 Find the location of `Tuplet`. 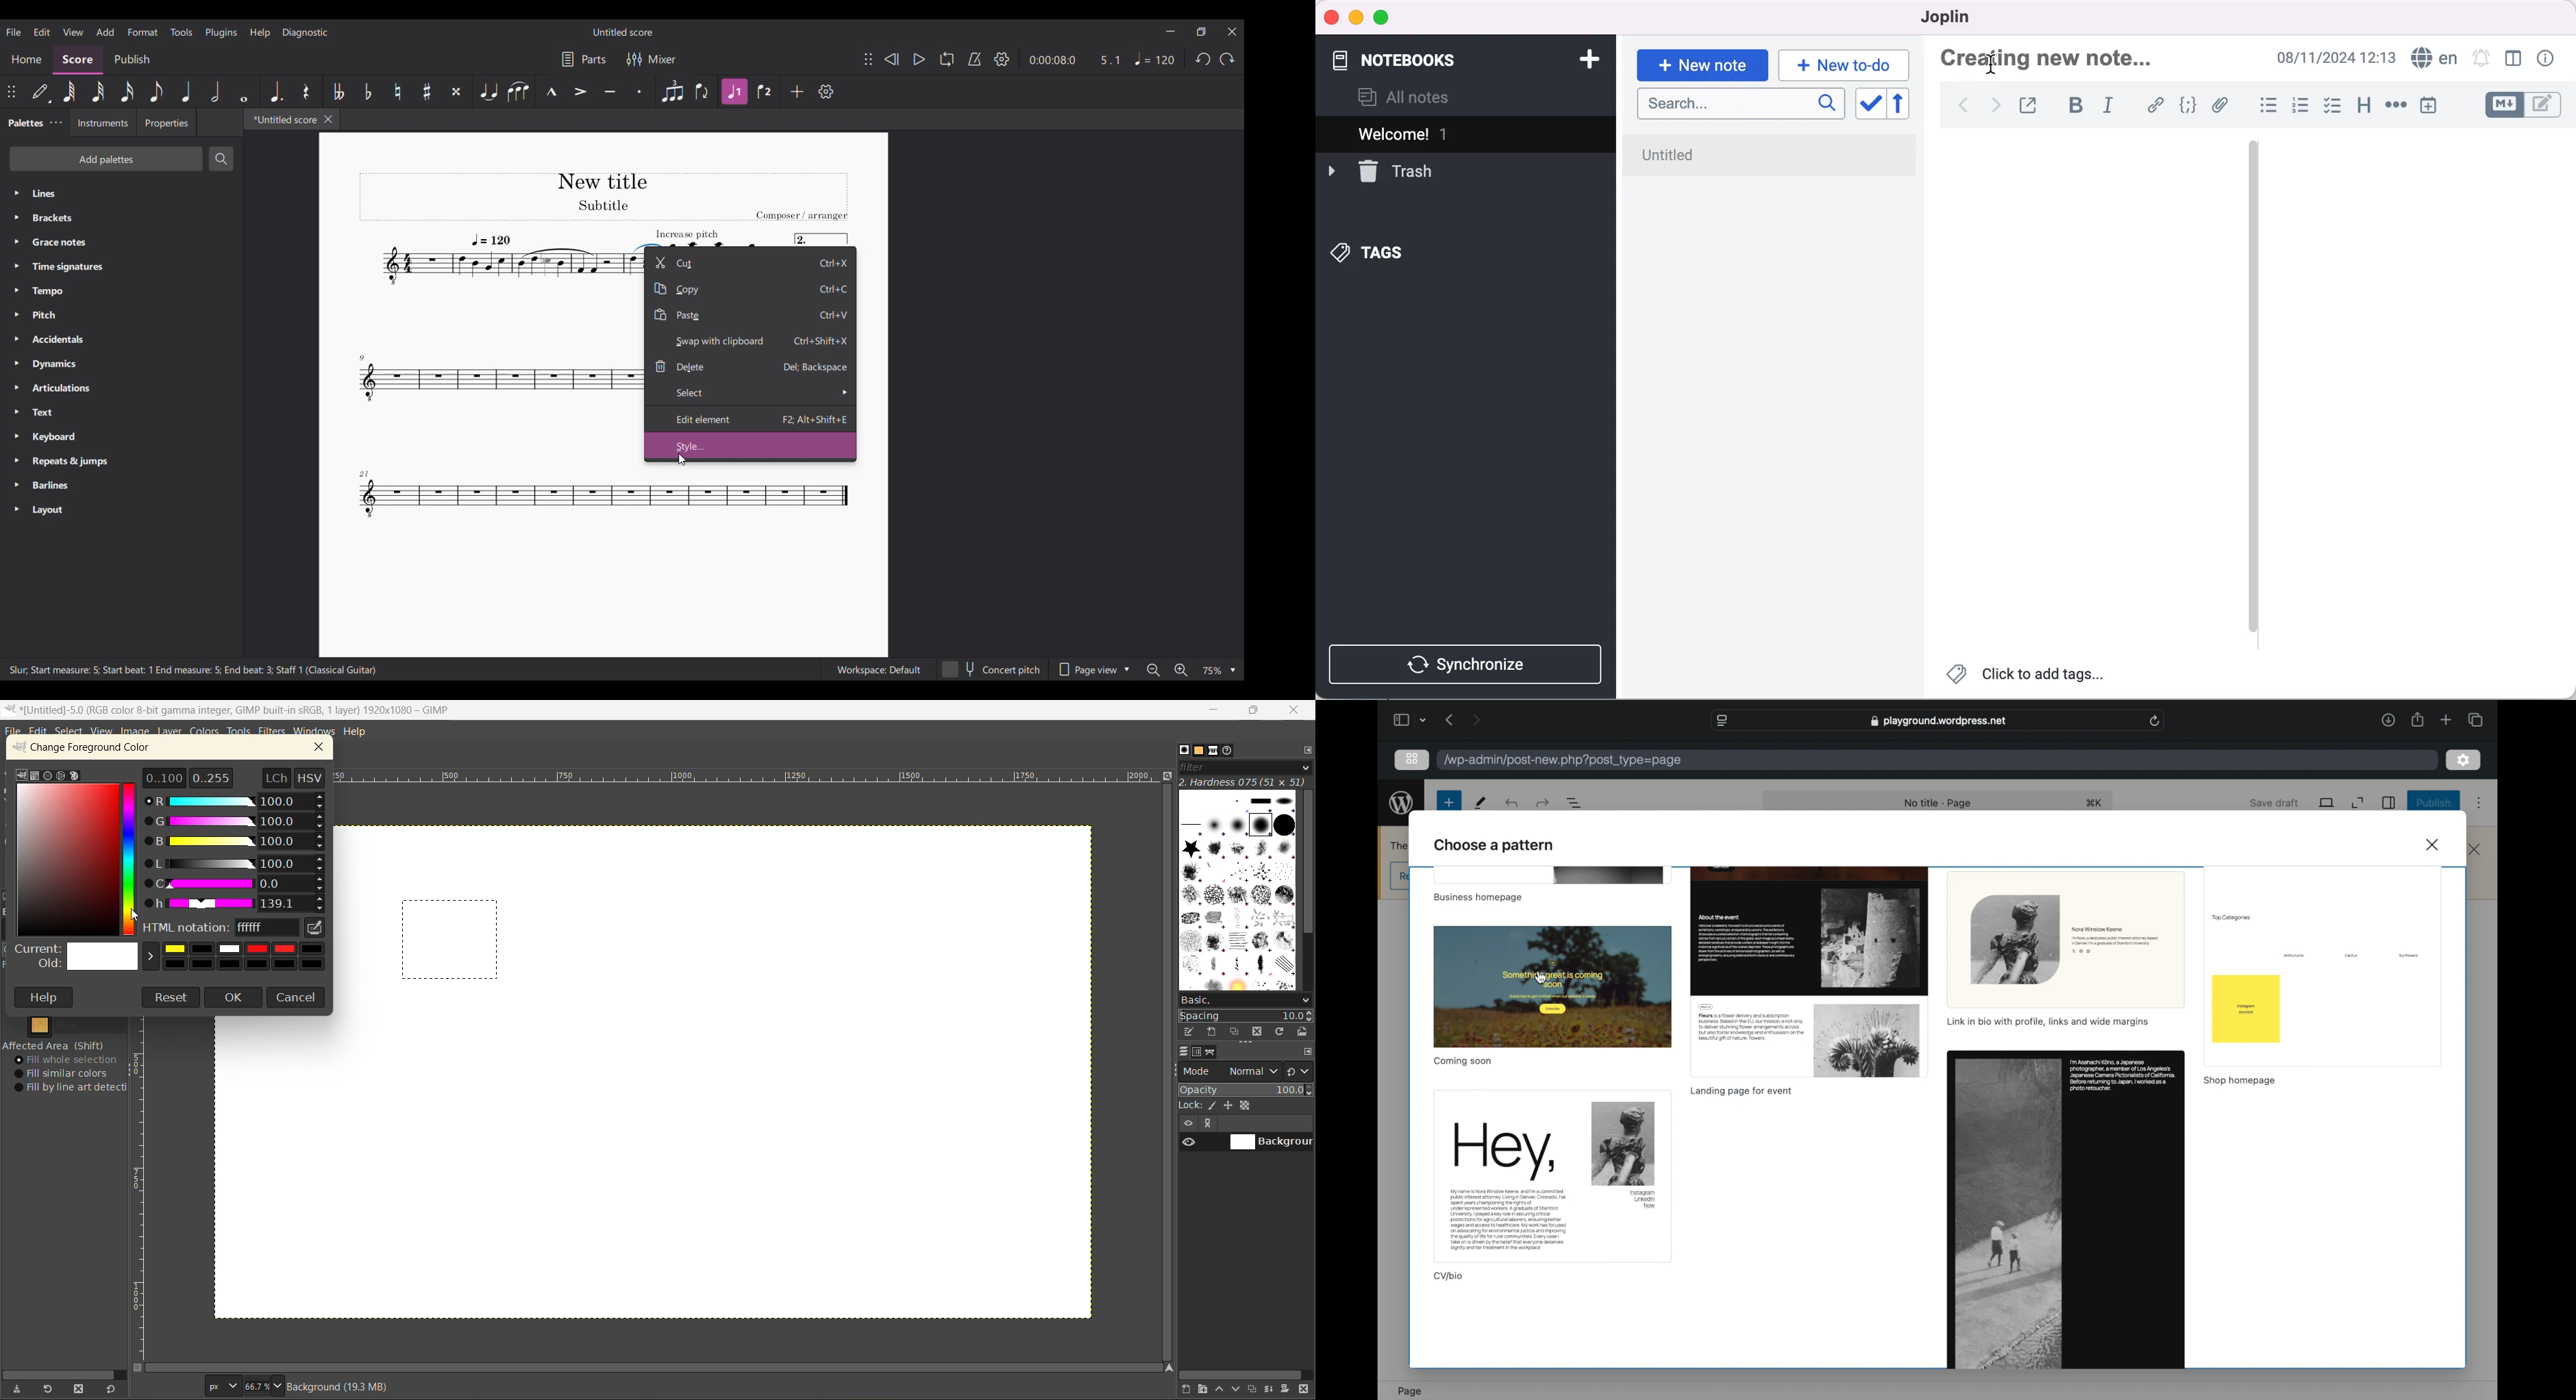

Tuplet is located at coordinates (673, 91).